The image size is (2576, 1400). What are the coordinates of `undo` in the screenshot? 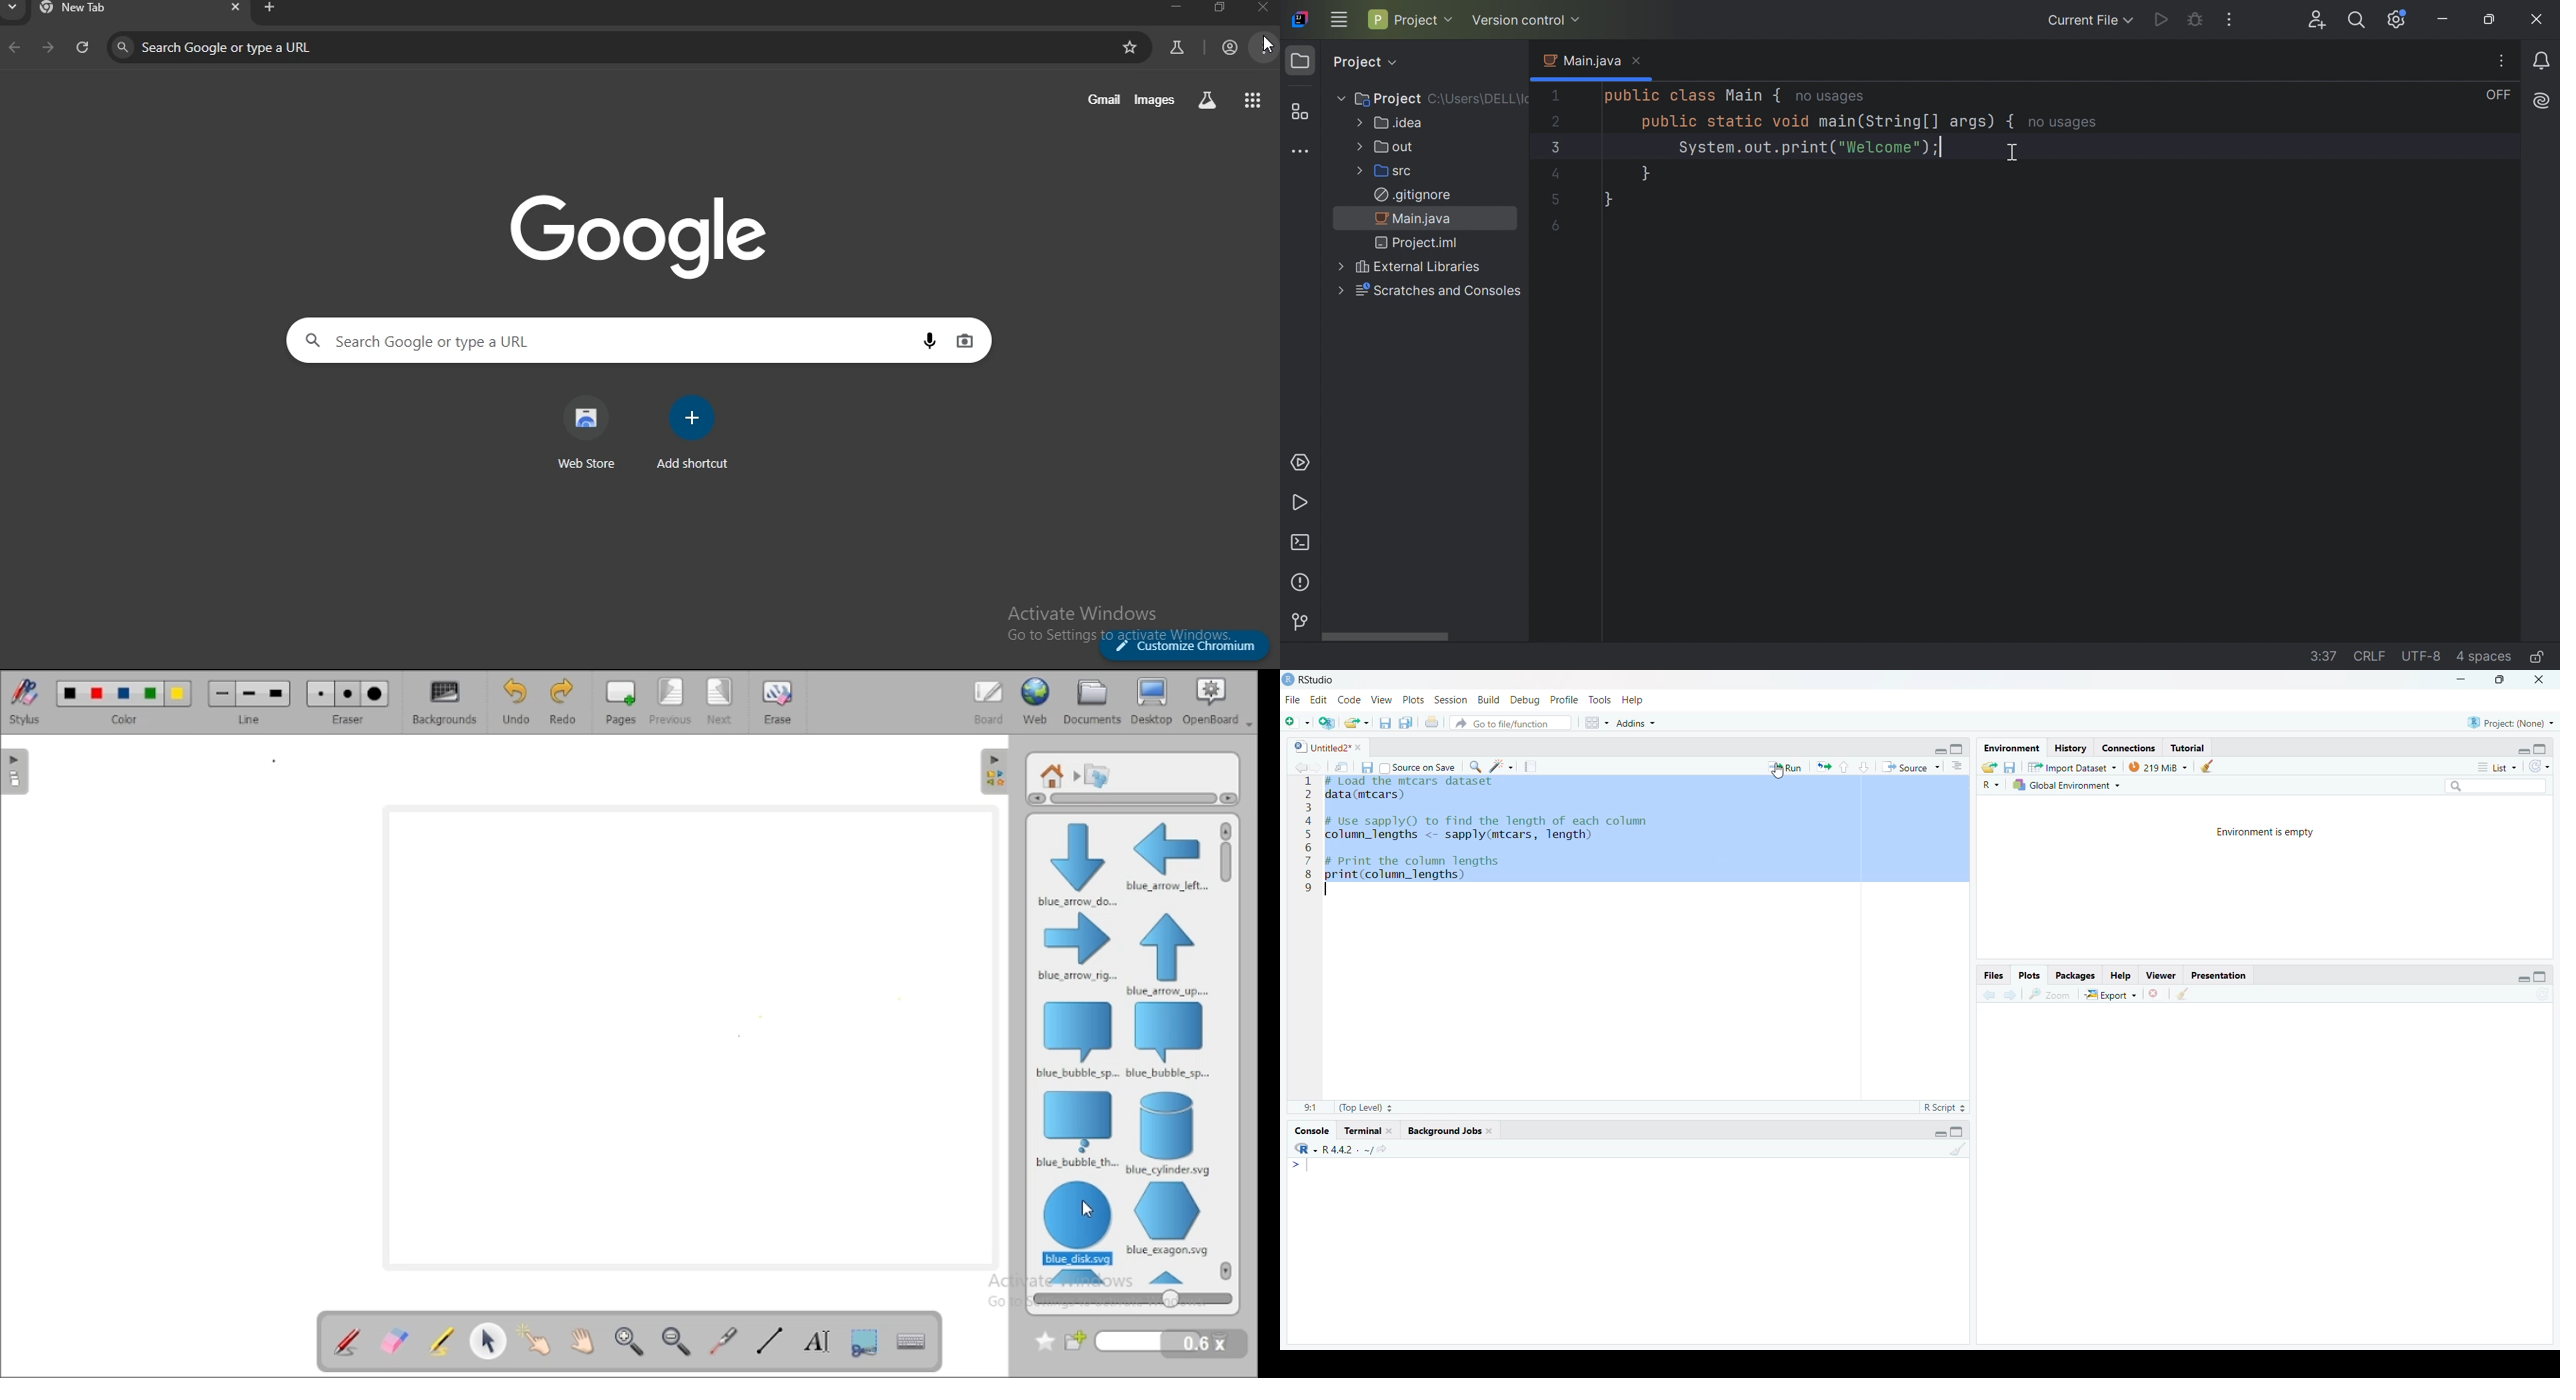 It's located at (516, 701).